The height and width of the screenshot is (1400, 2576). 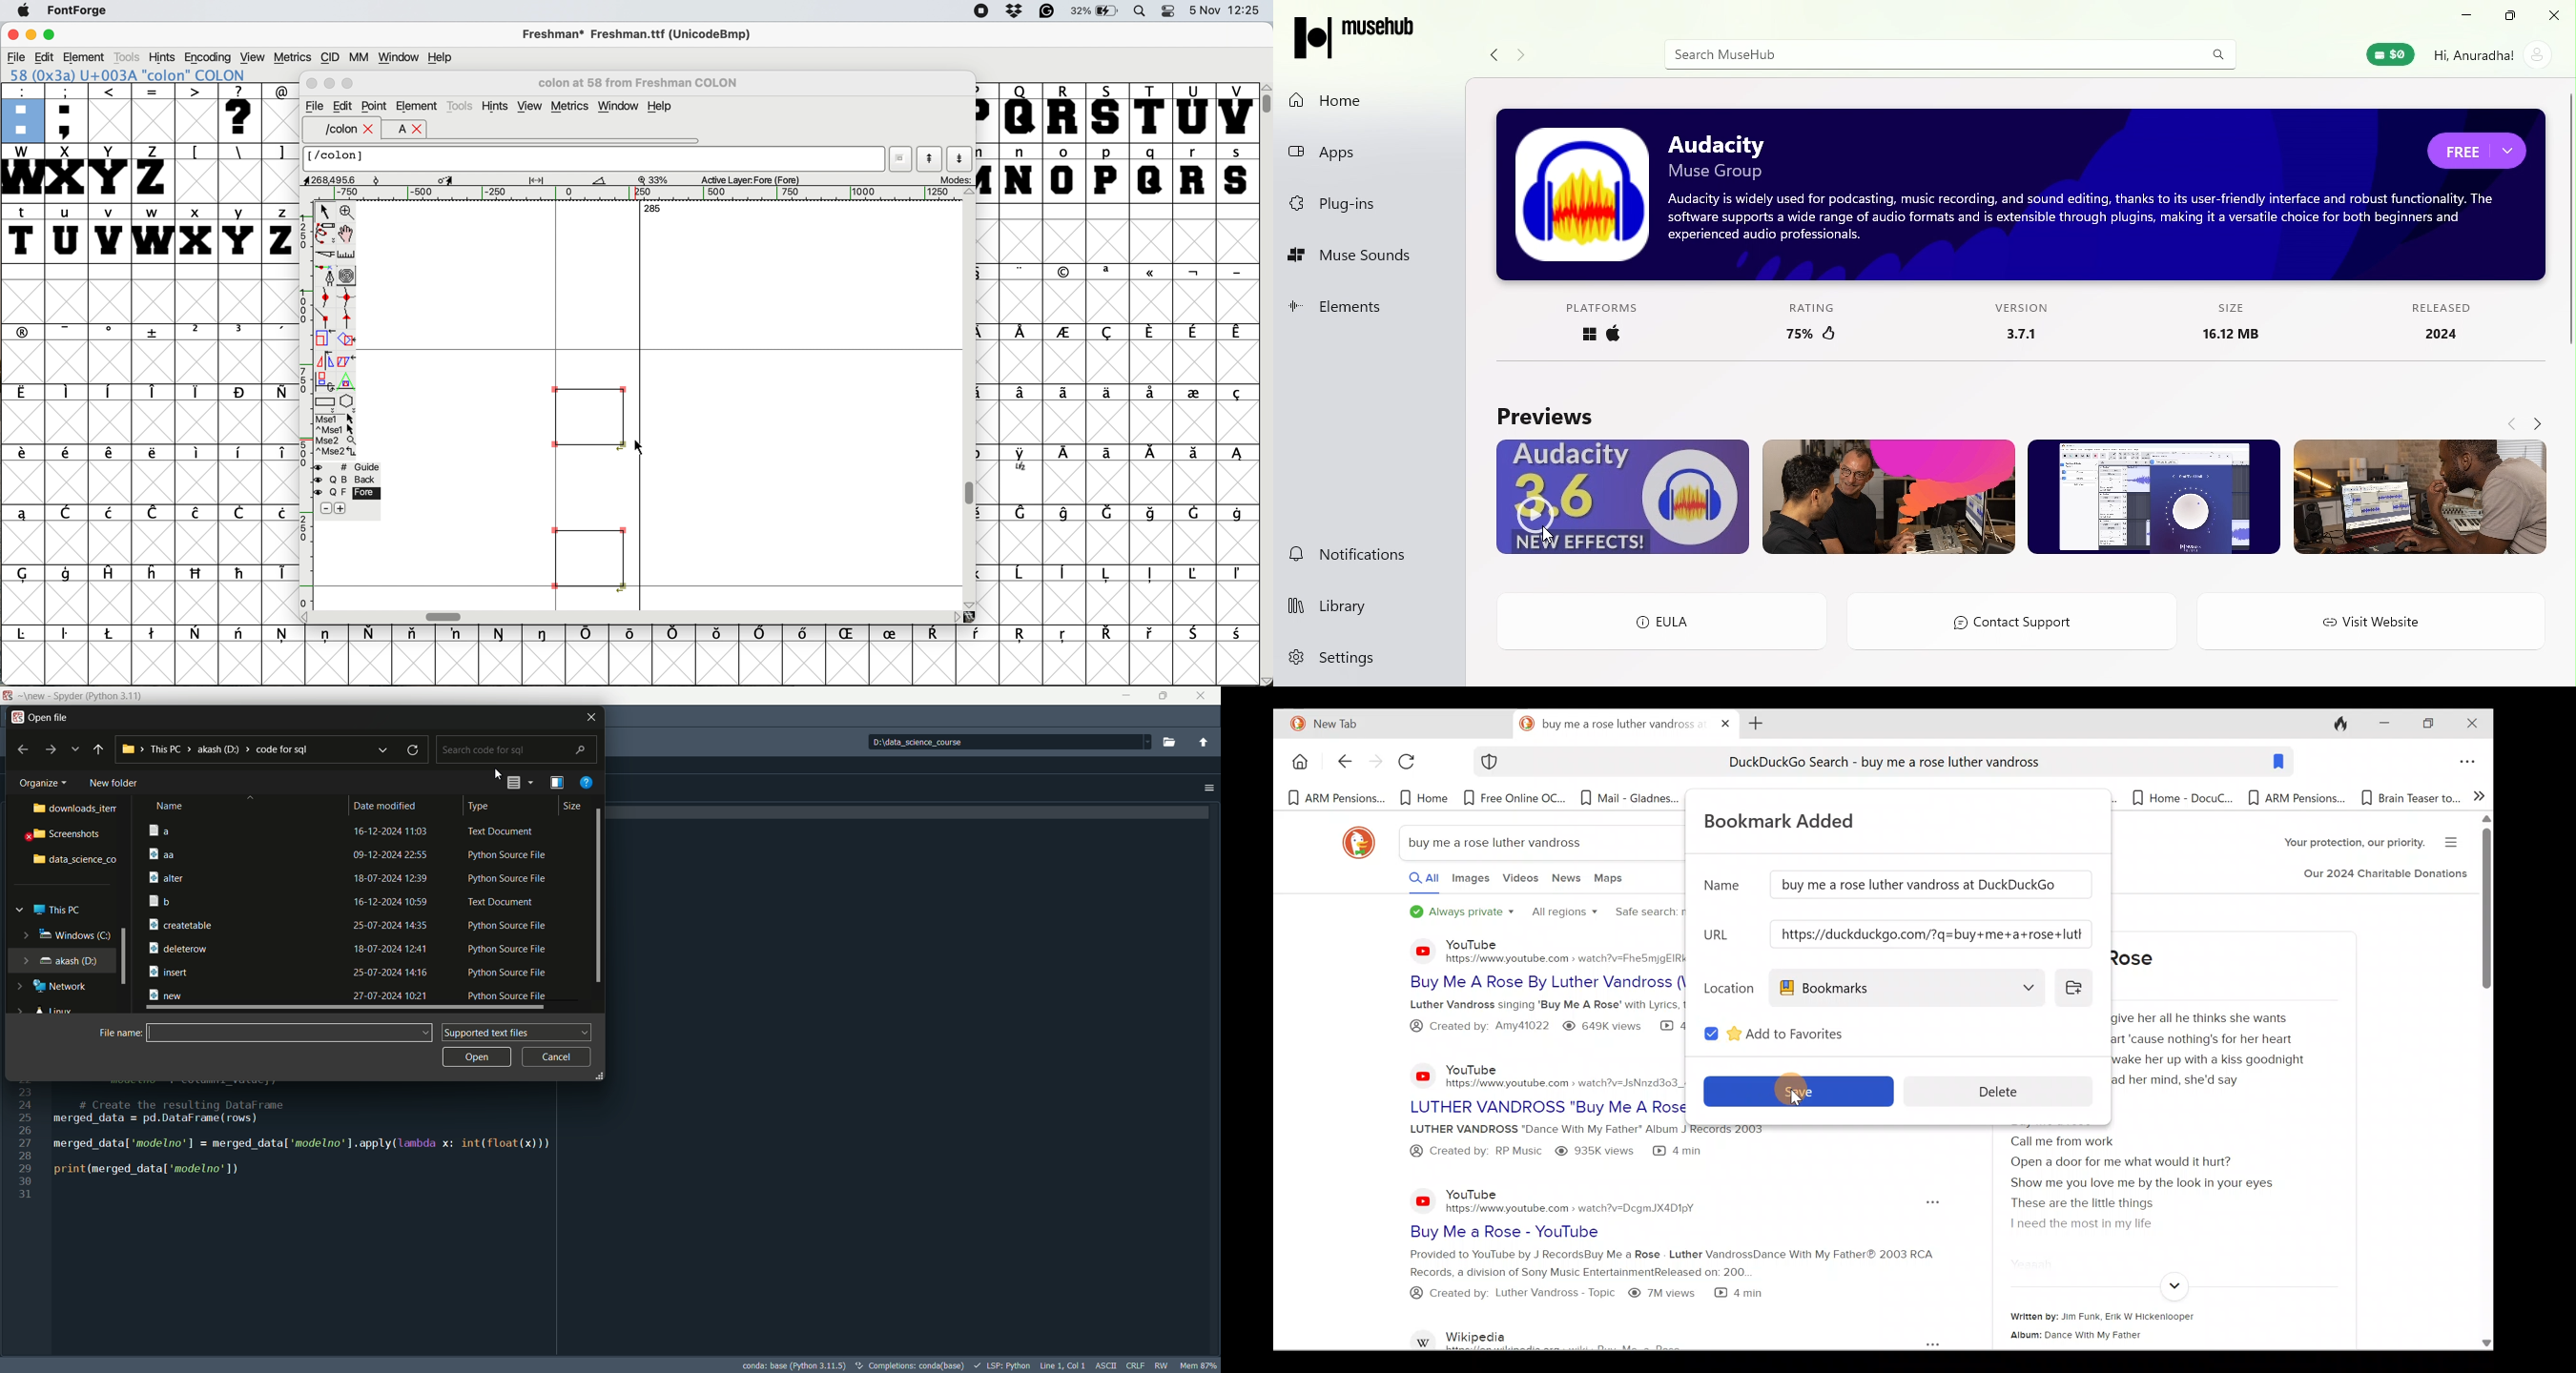 I want to click on Mse2, so click(x=336, y=438).